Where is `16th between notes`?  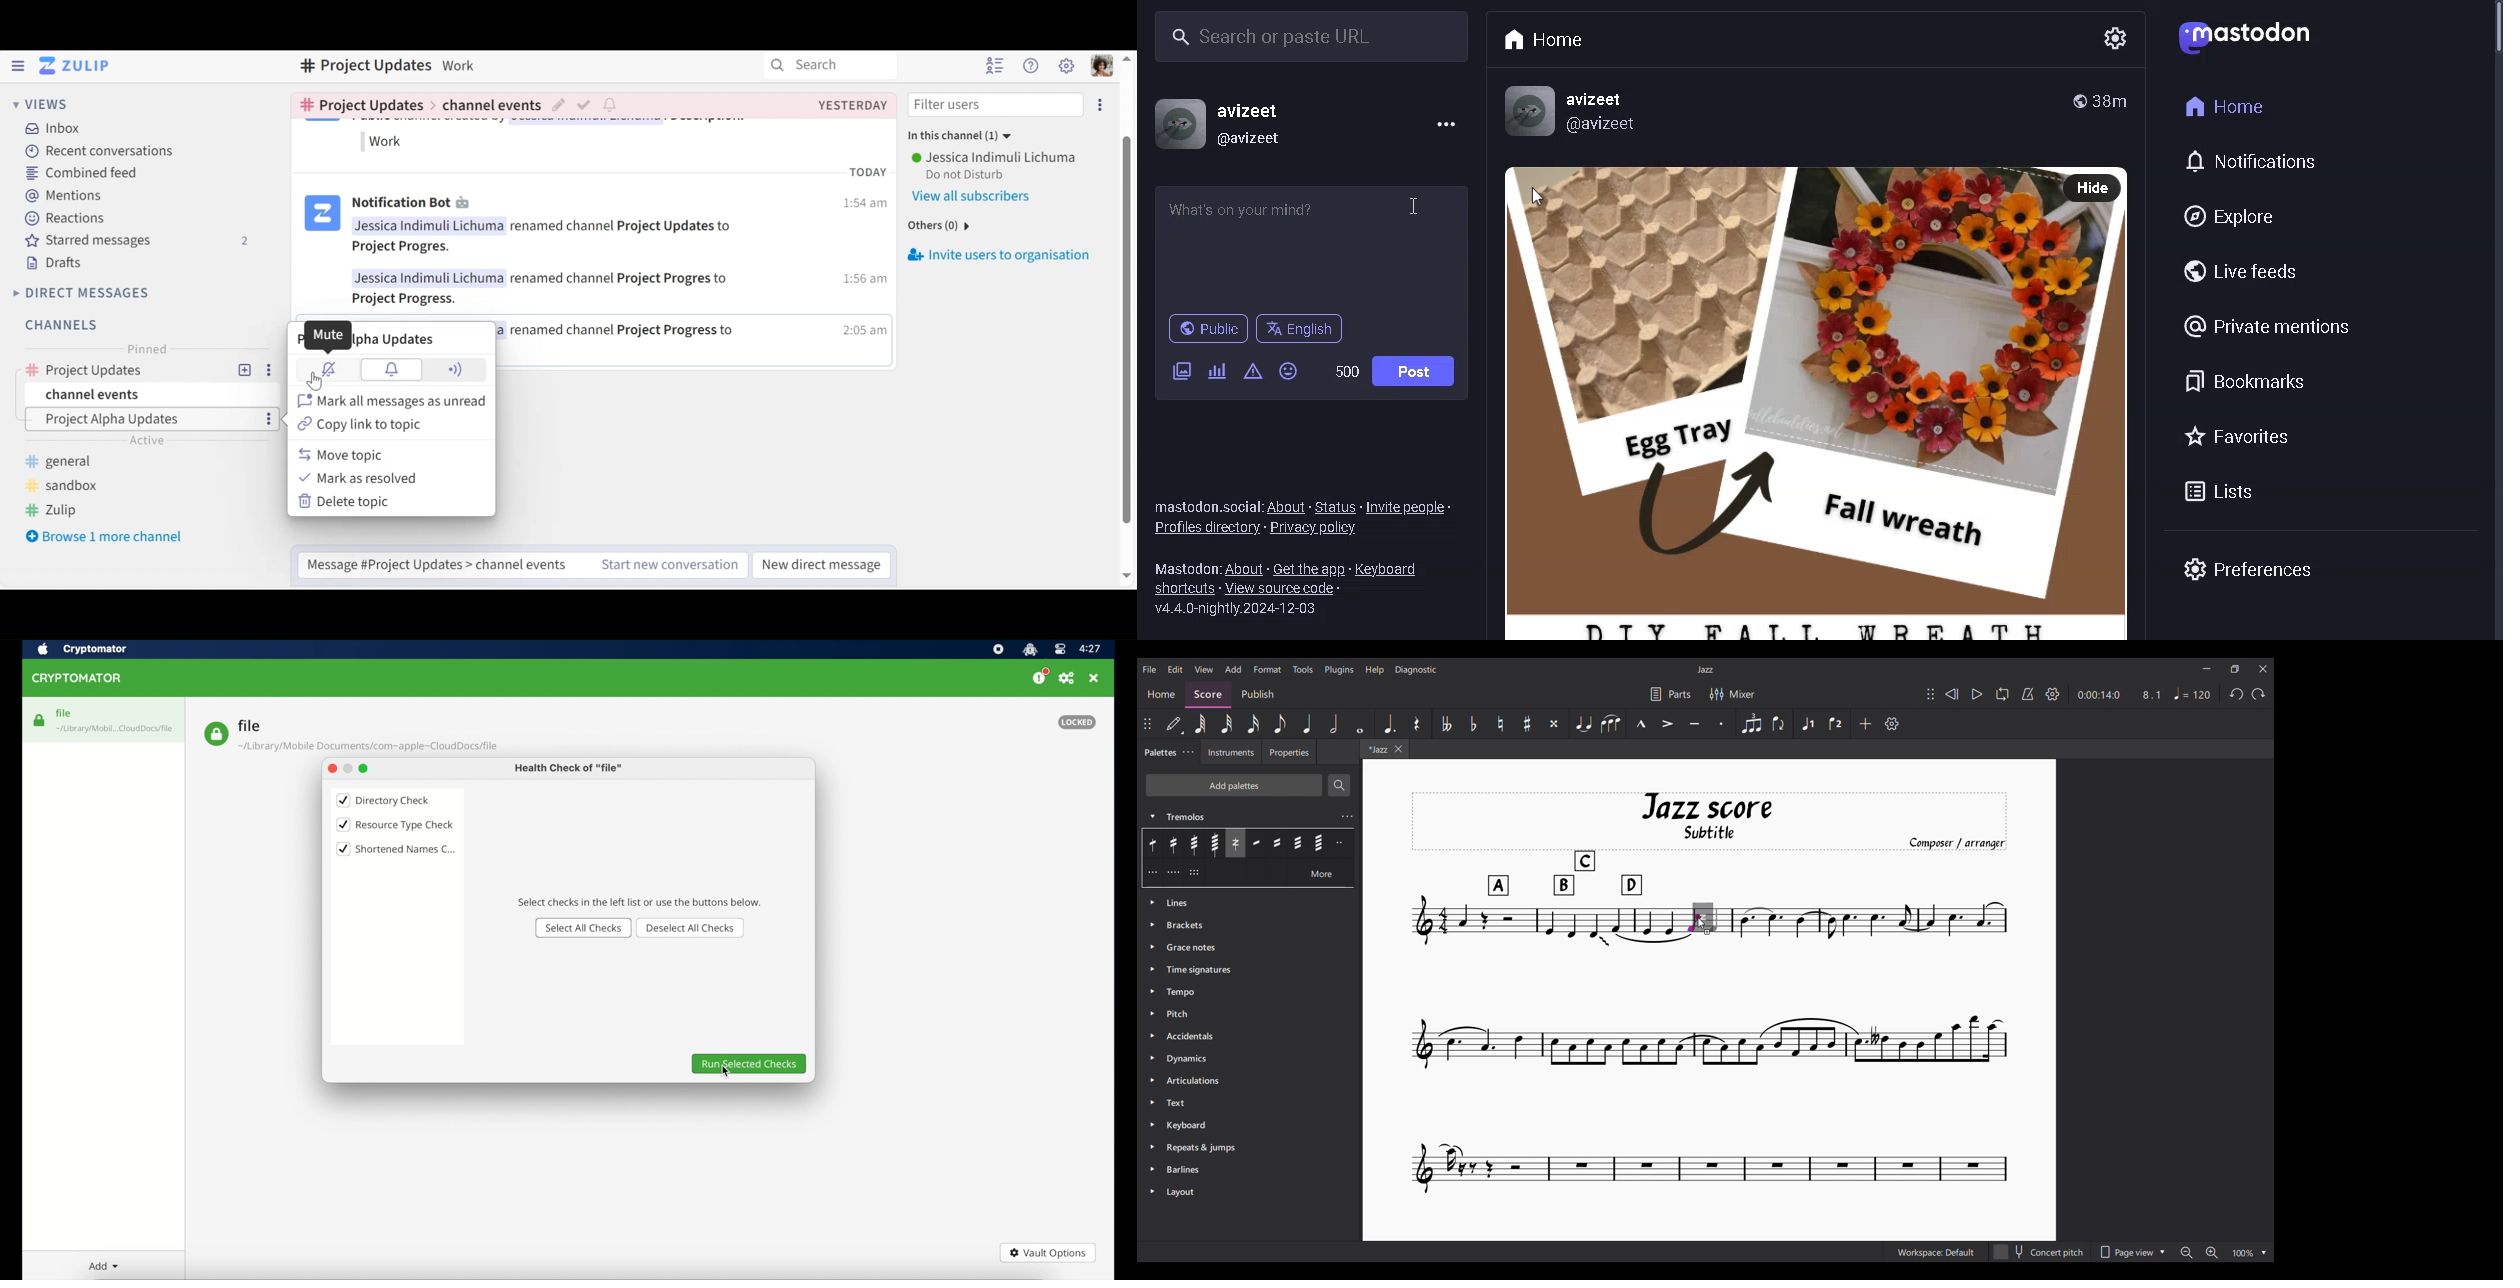
16th between notes is located at coordinates (1277, 843).